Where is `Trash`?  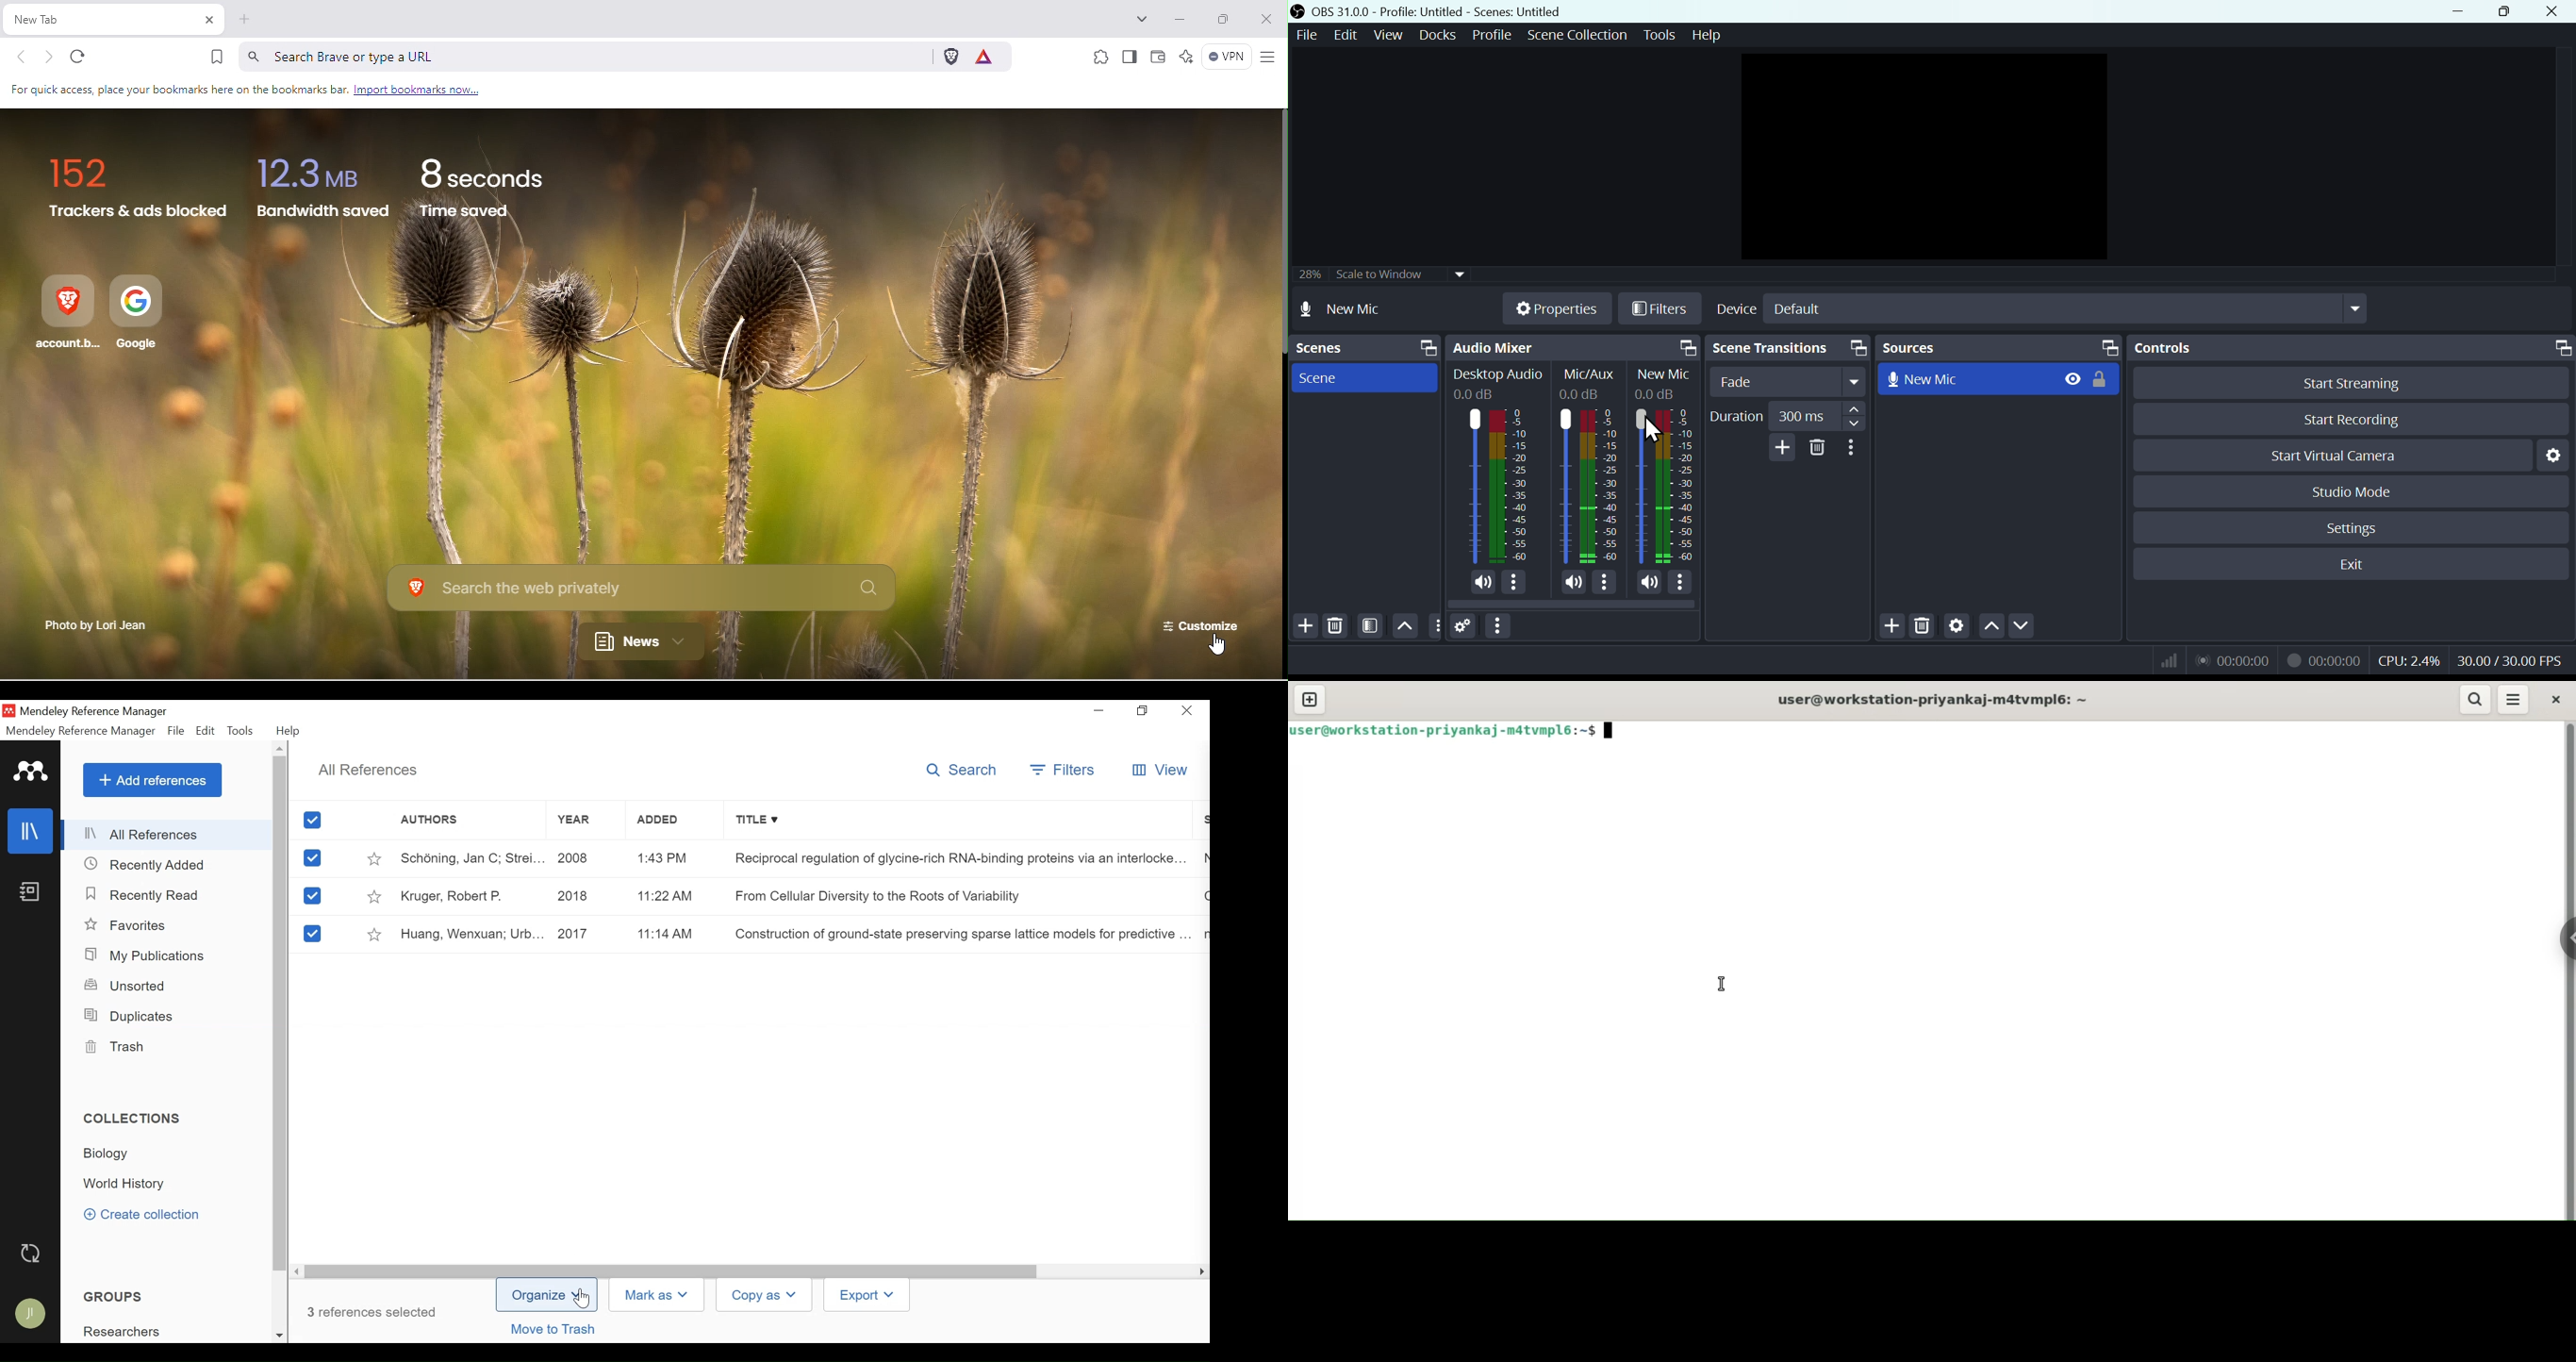
Trash is located at coordinates (115, 1047).